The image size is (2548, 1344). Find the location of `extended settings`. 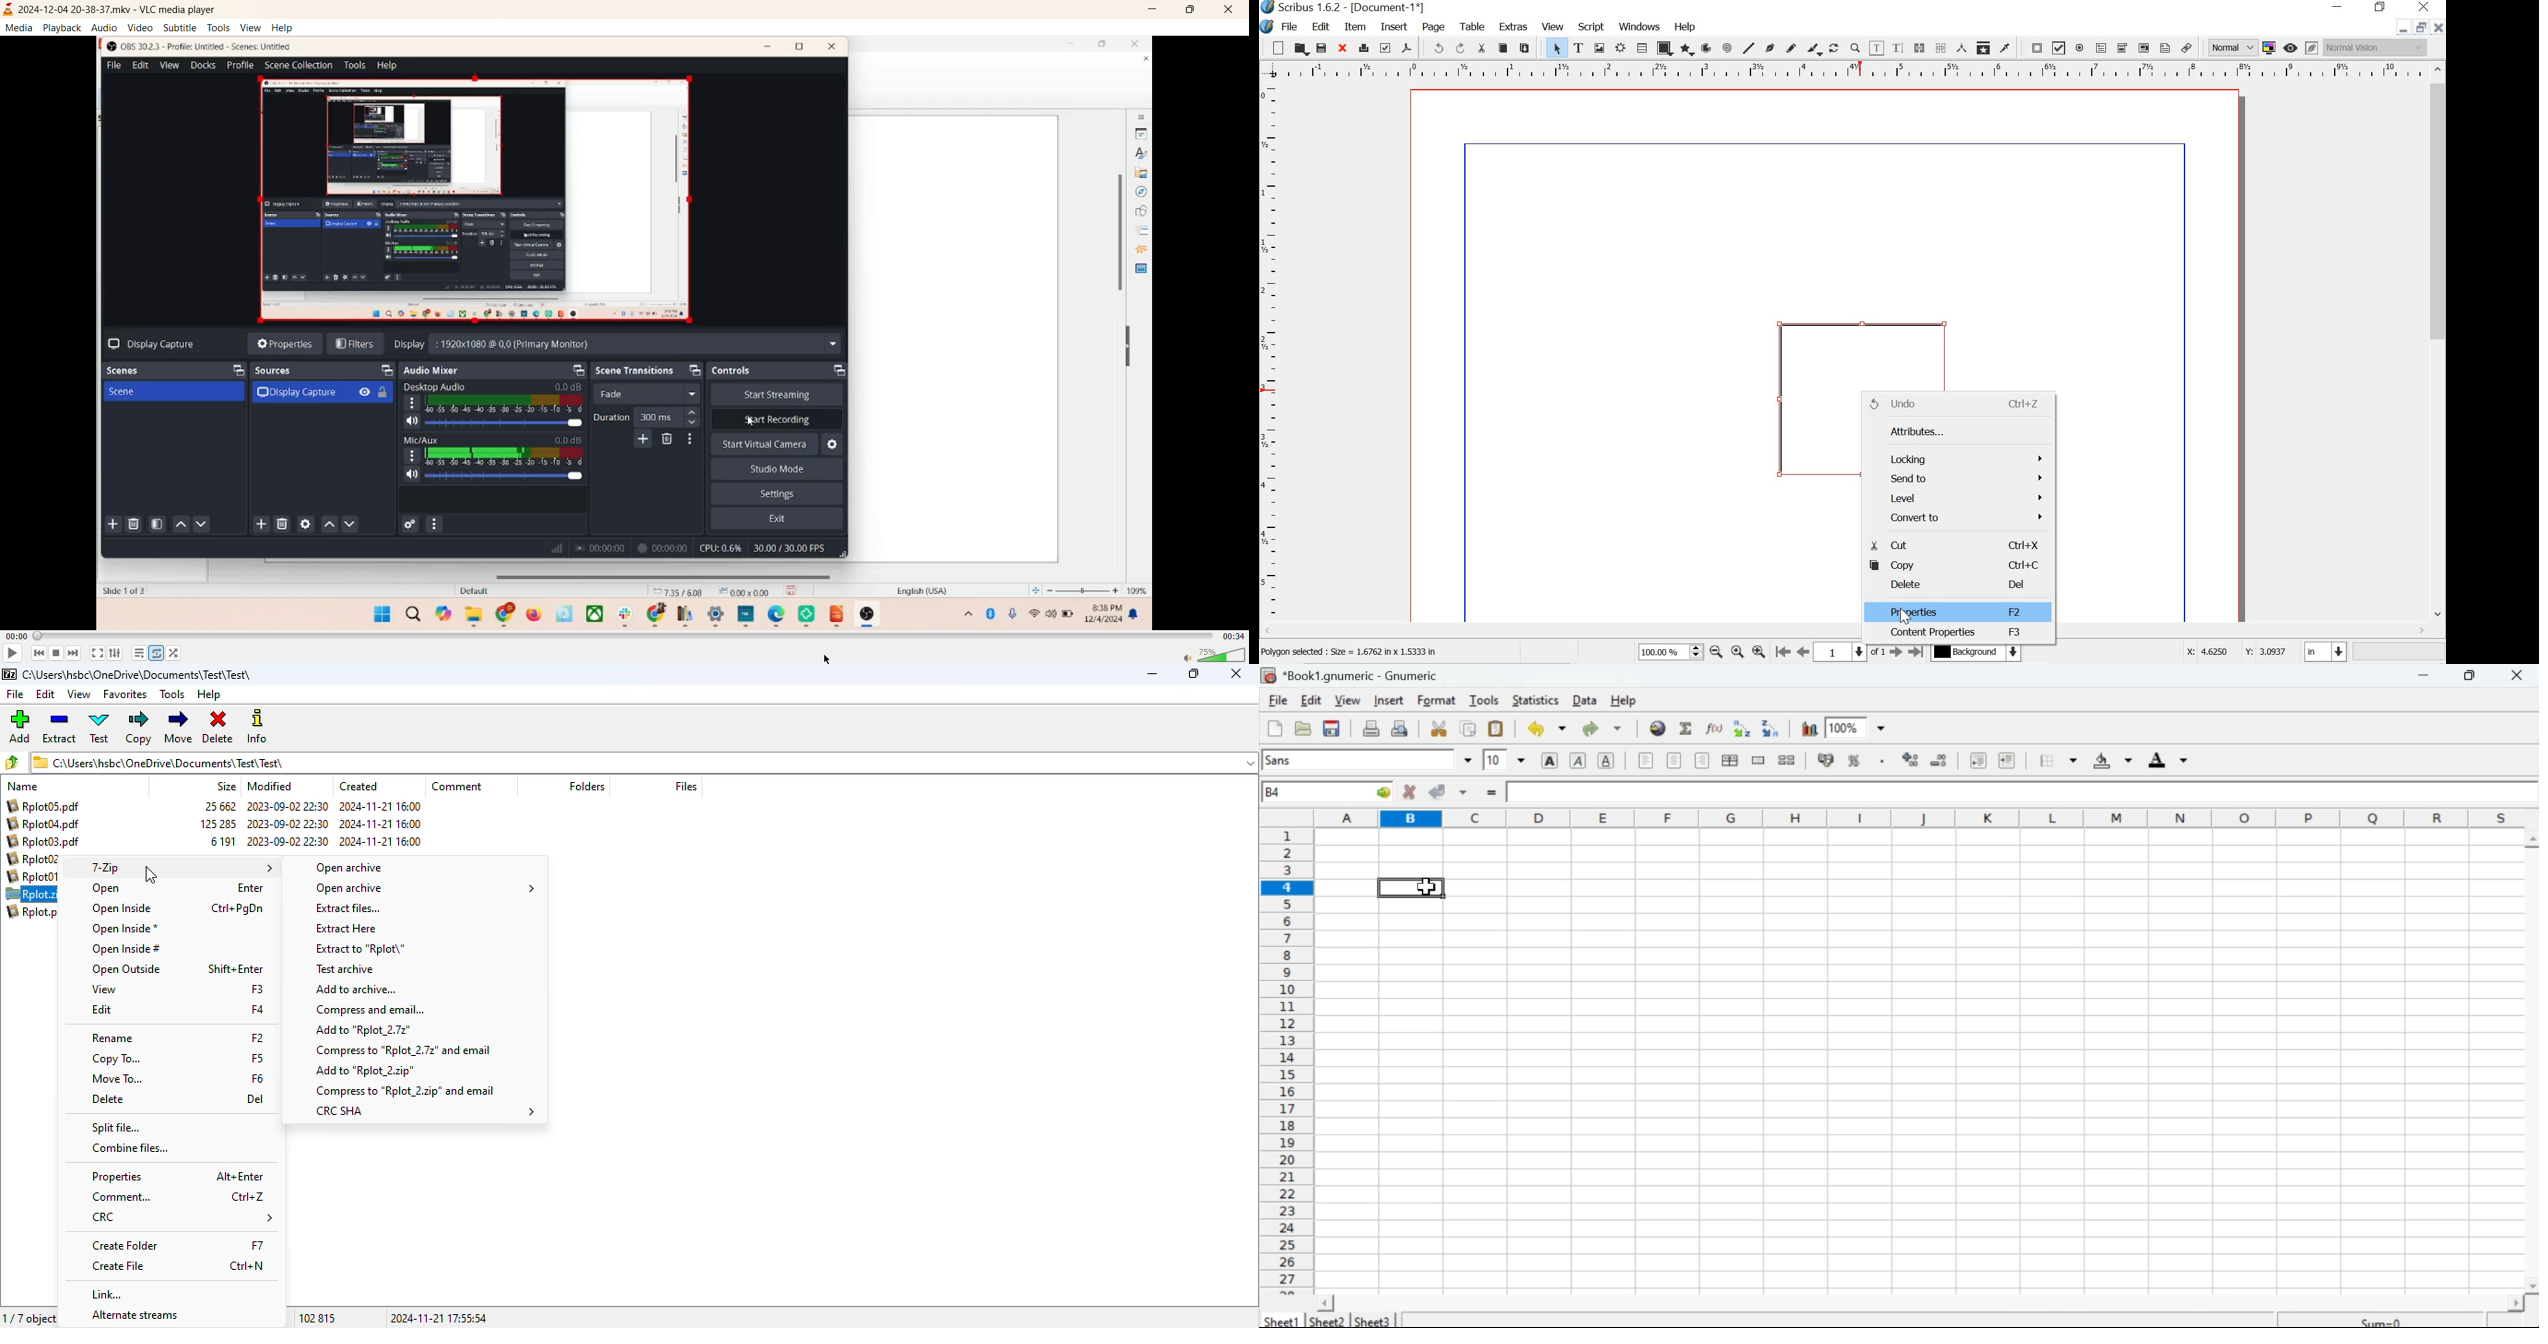

extended settings is located at coordinates (114, 653).